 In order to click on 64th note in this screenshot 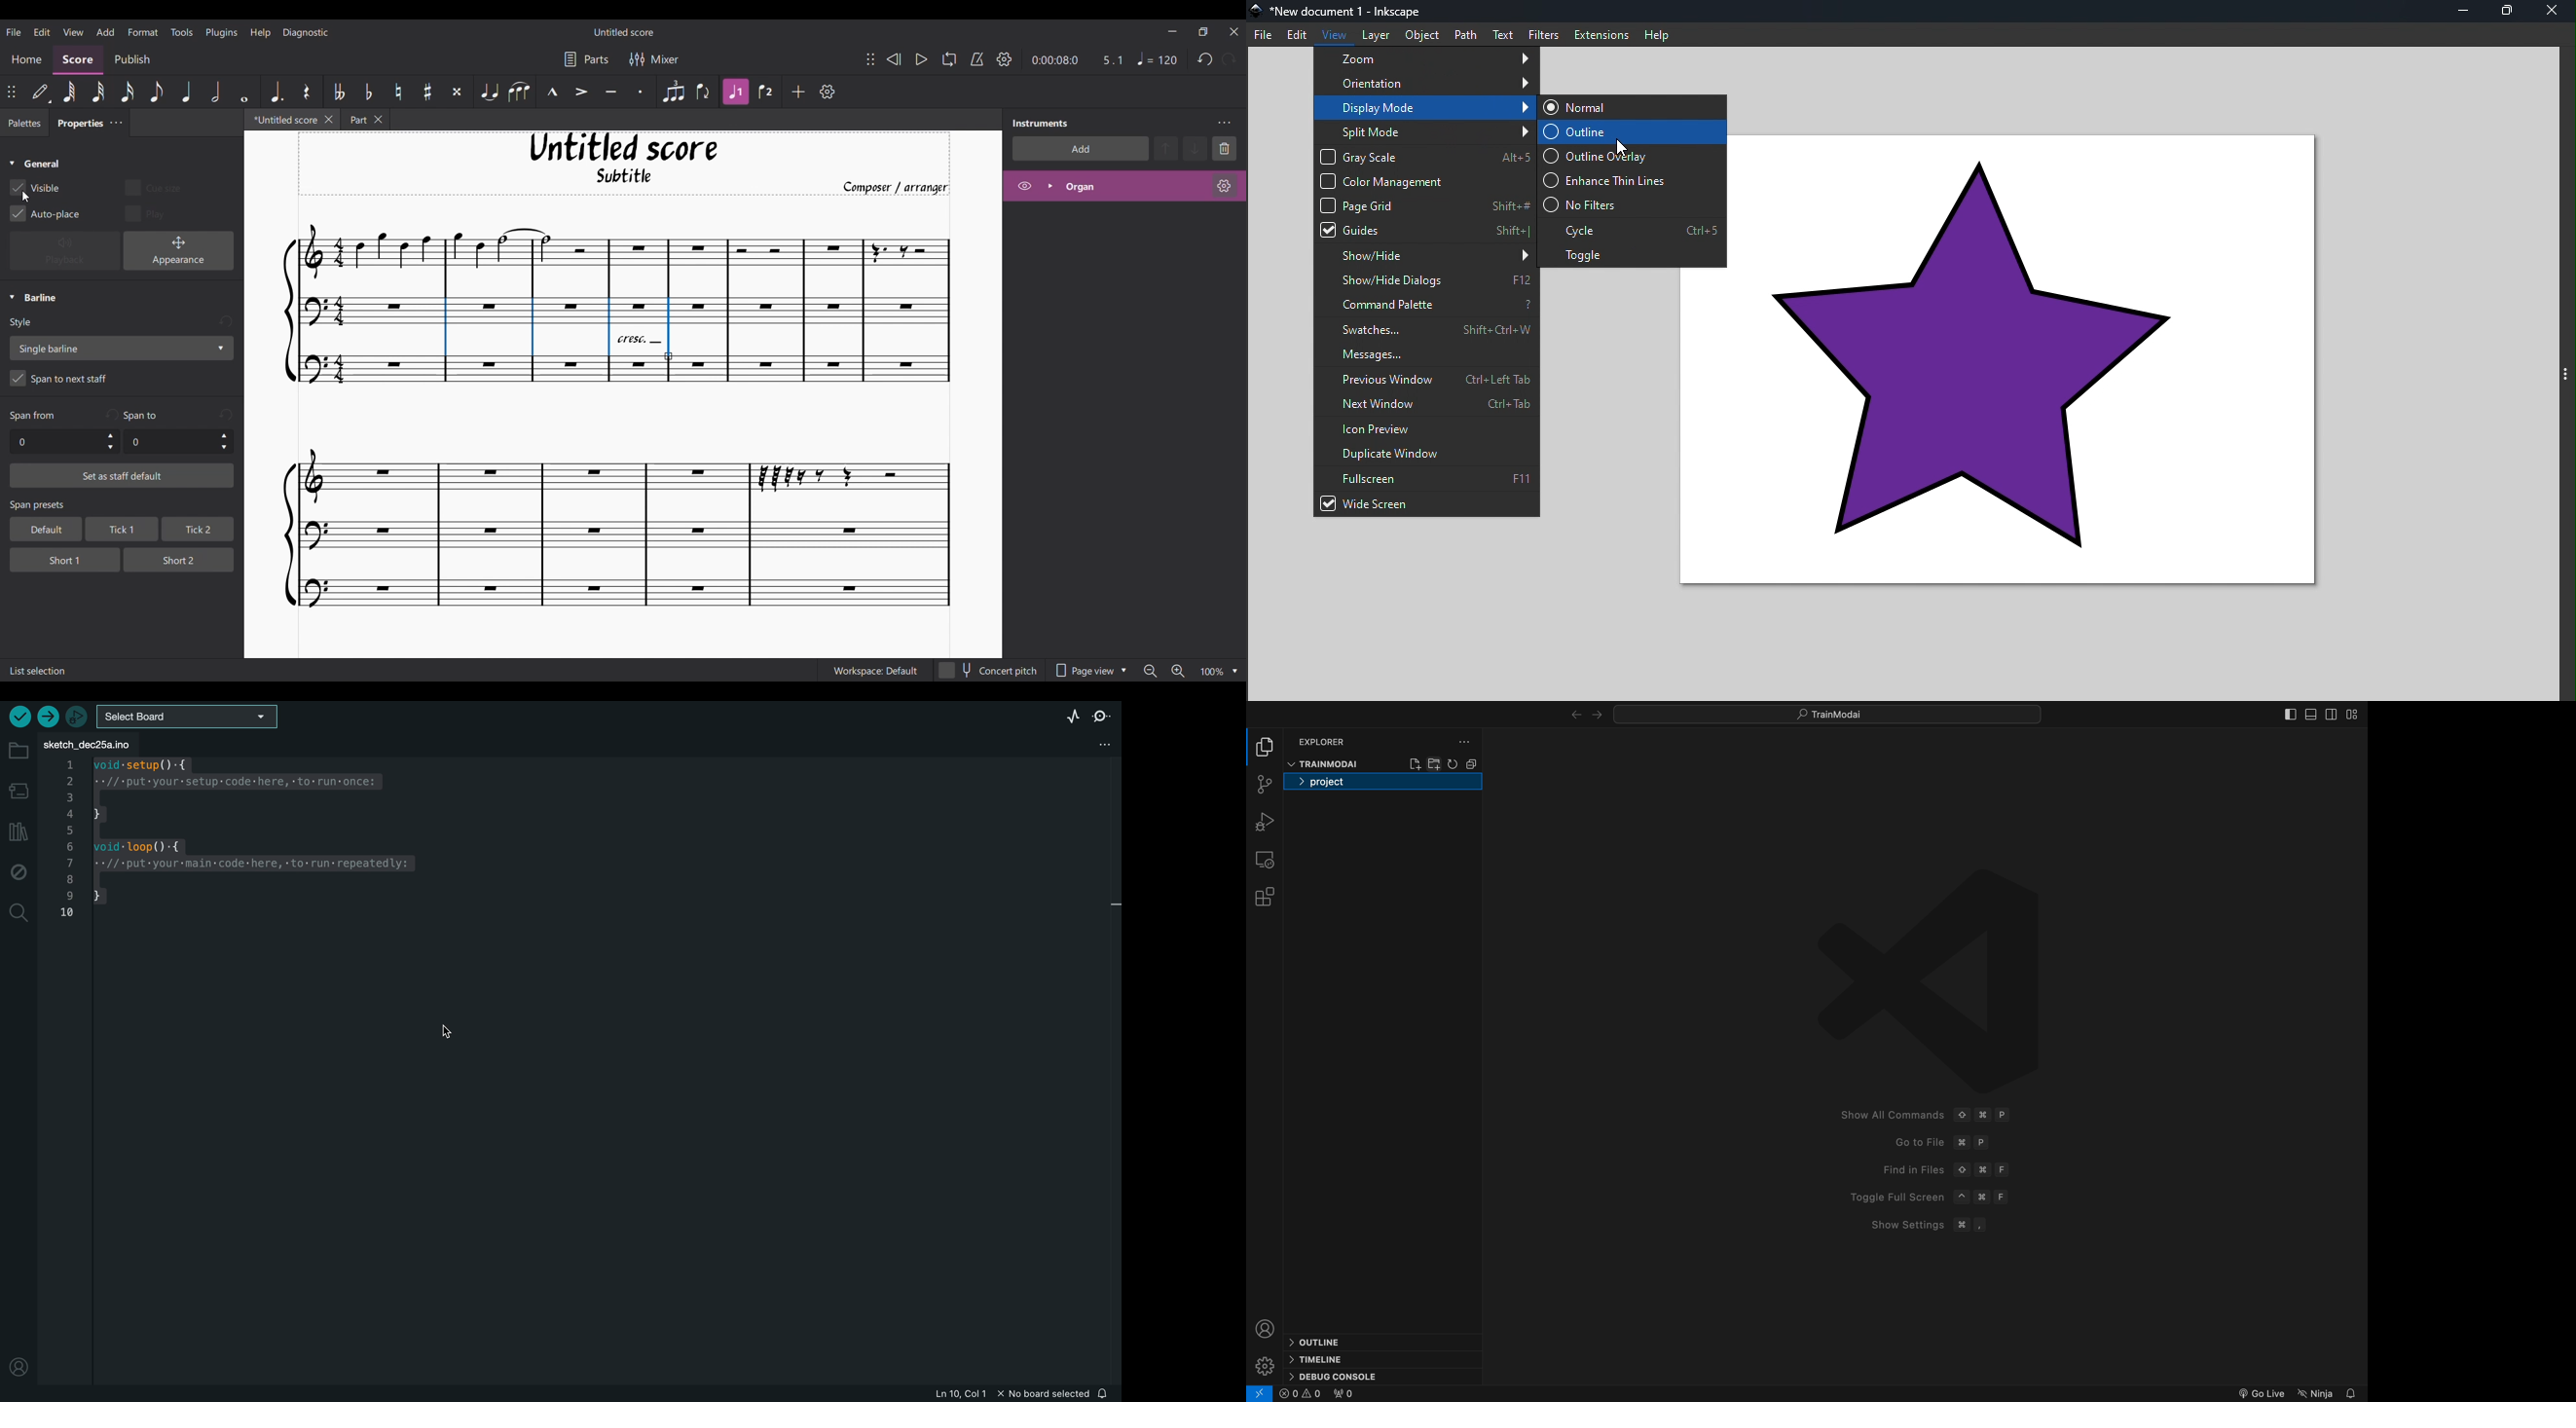, I will do `click(69, 93)`.